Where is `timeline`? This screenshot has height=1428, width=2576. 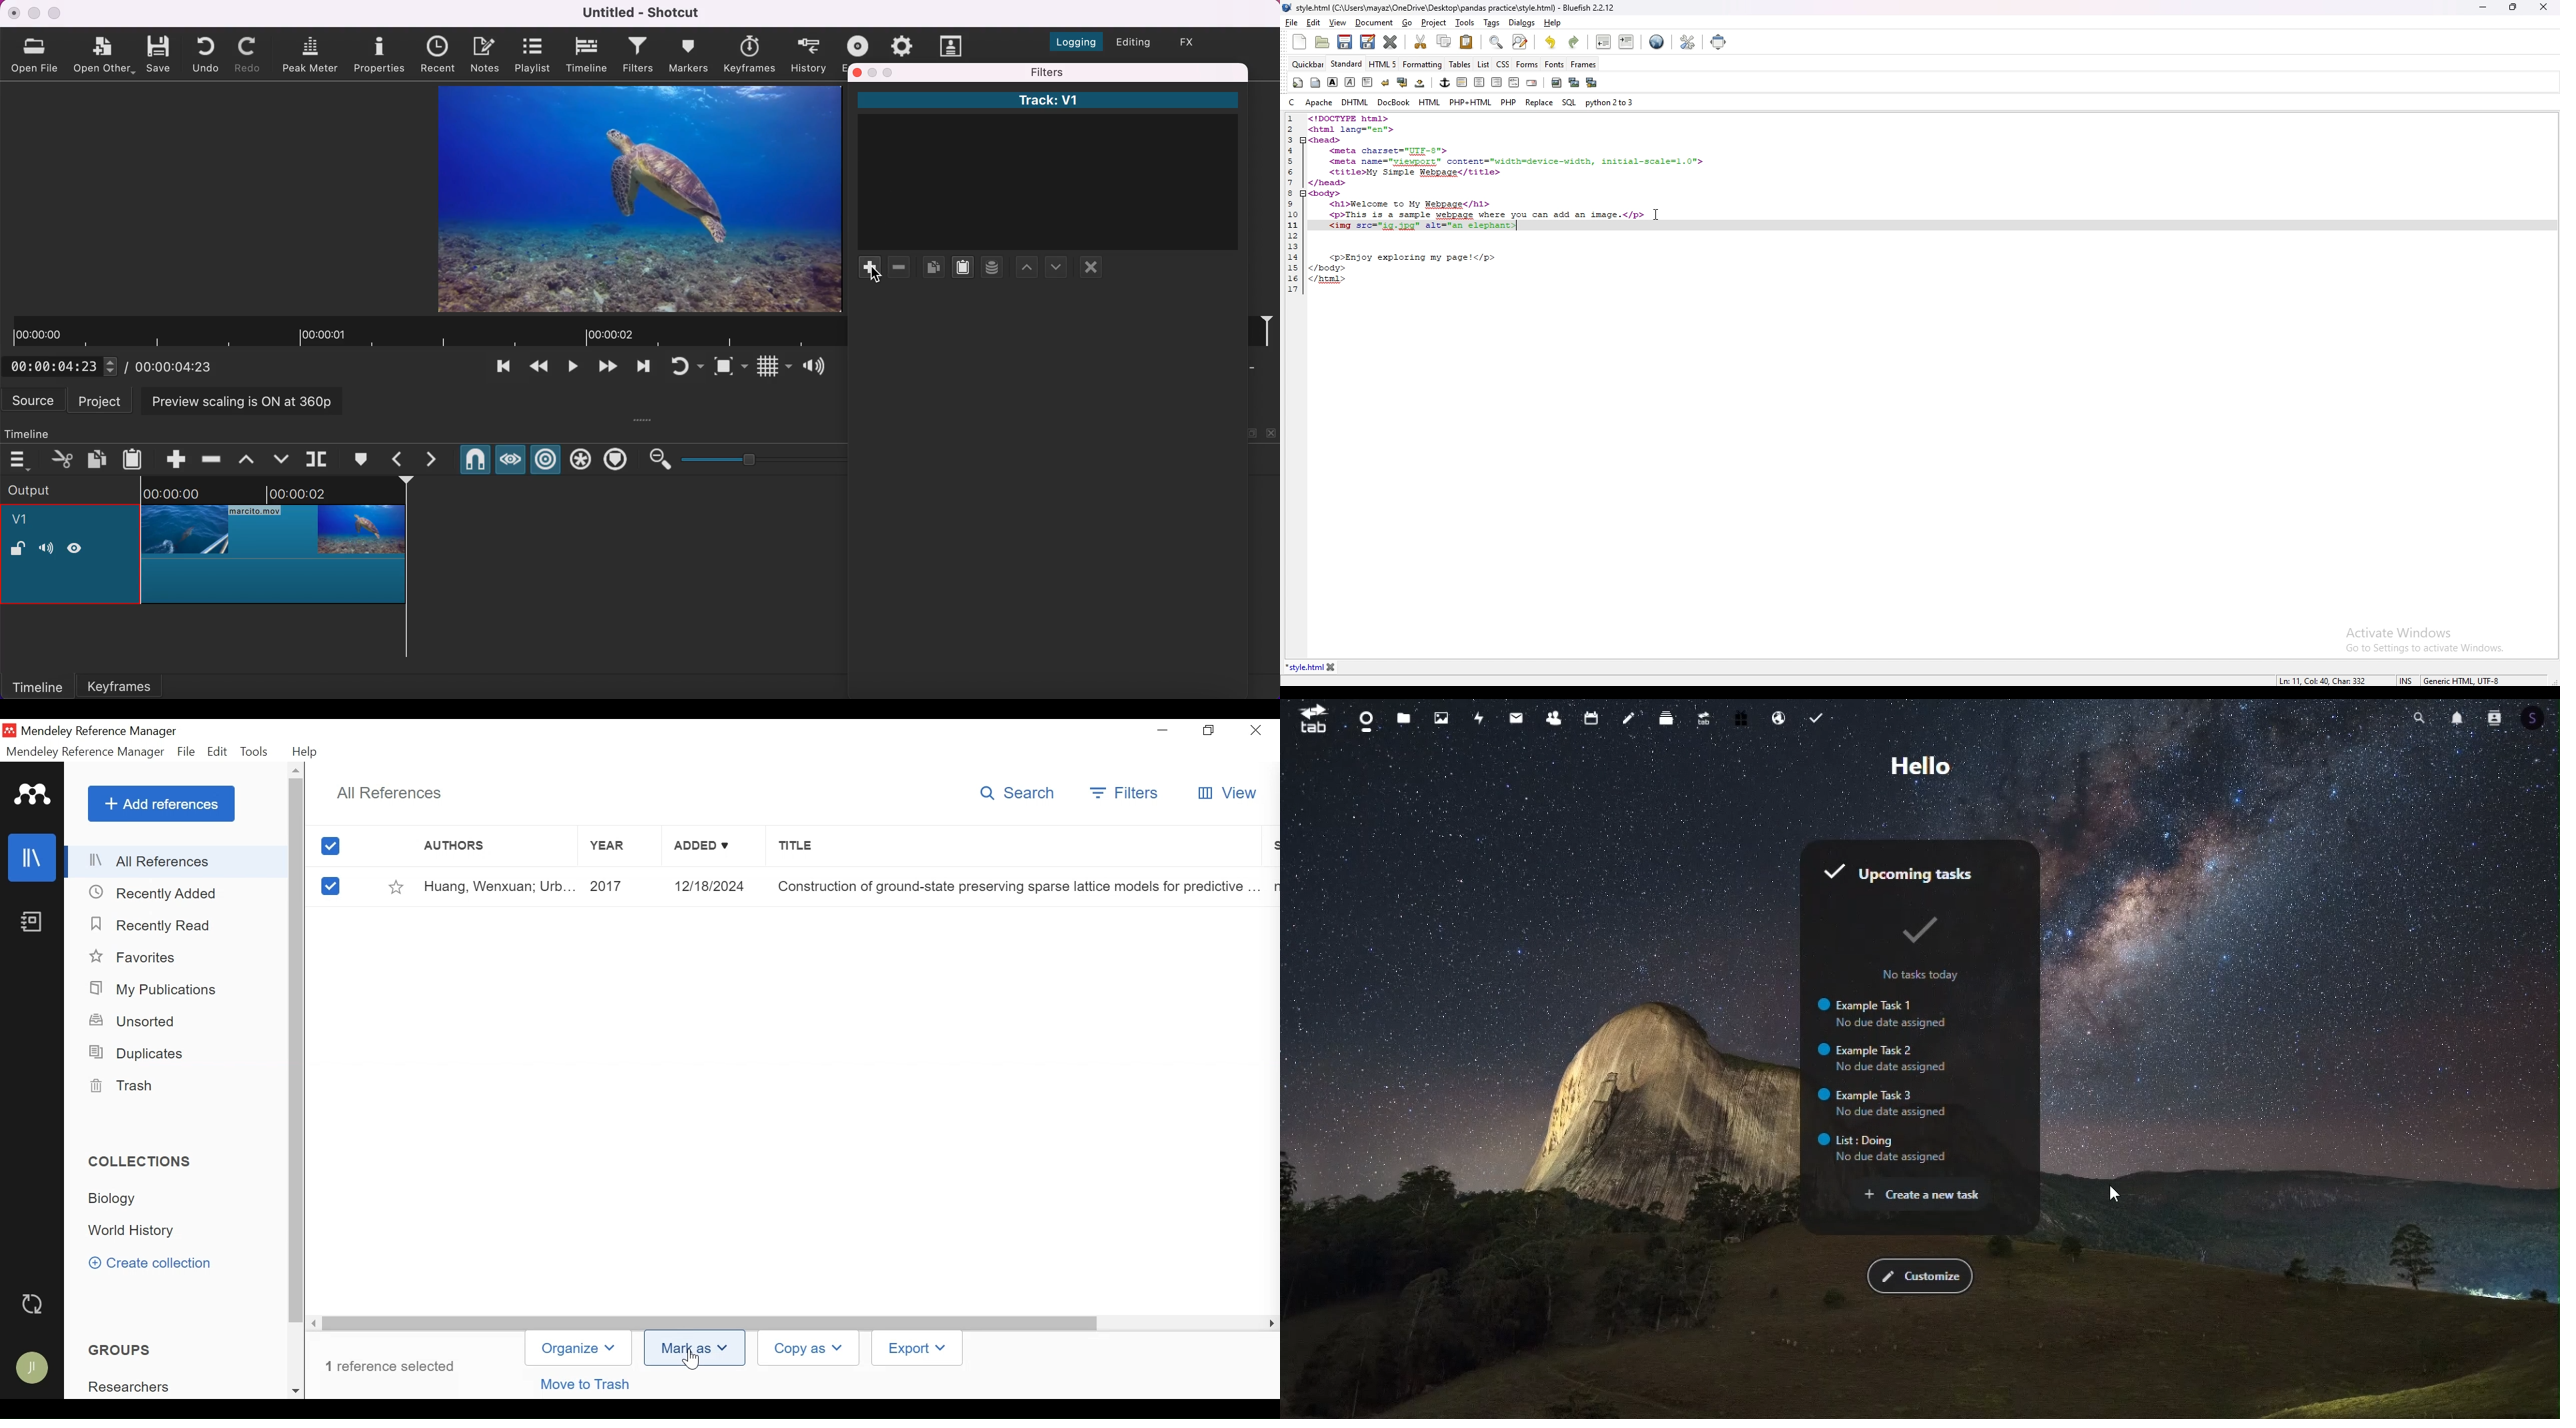
timeline is located at coordinates (38, 431).